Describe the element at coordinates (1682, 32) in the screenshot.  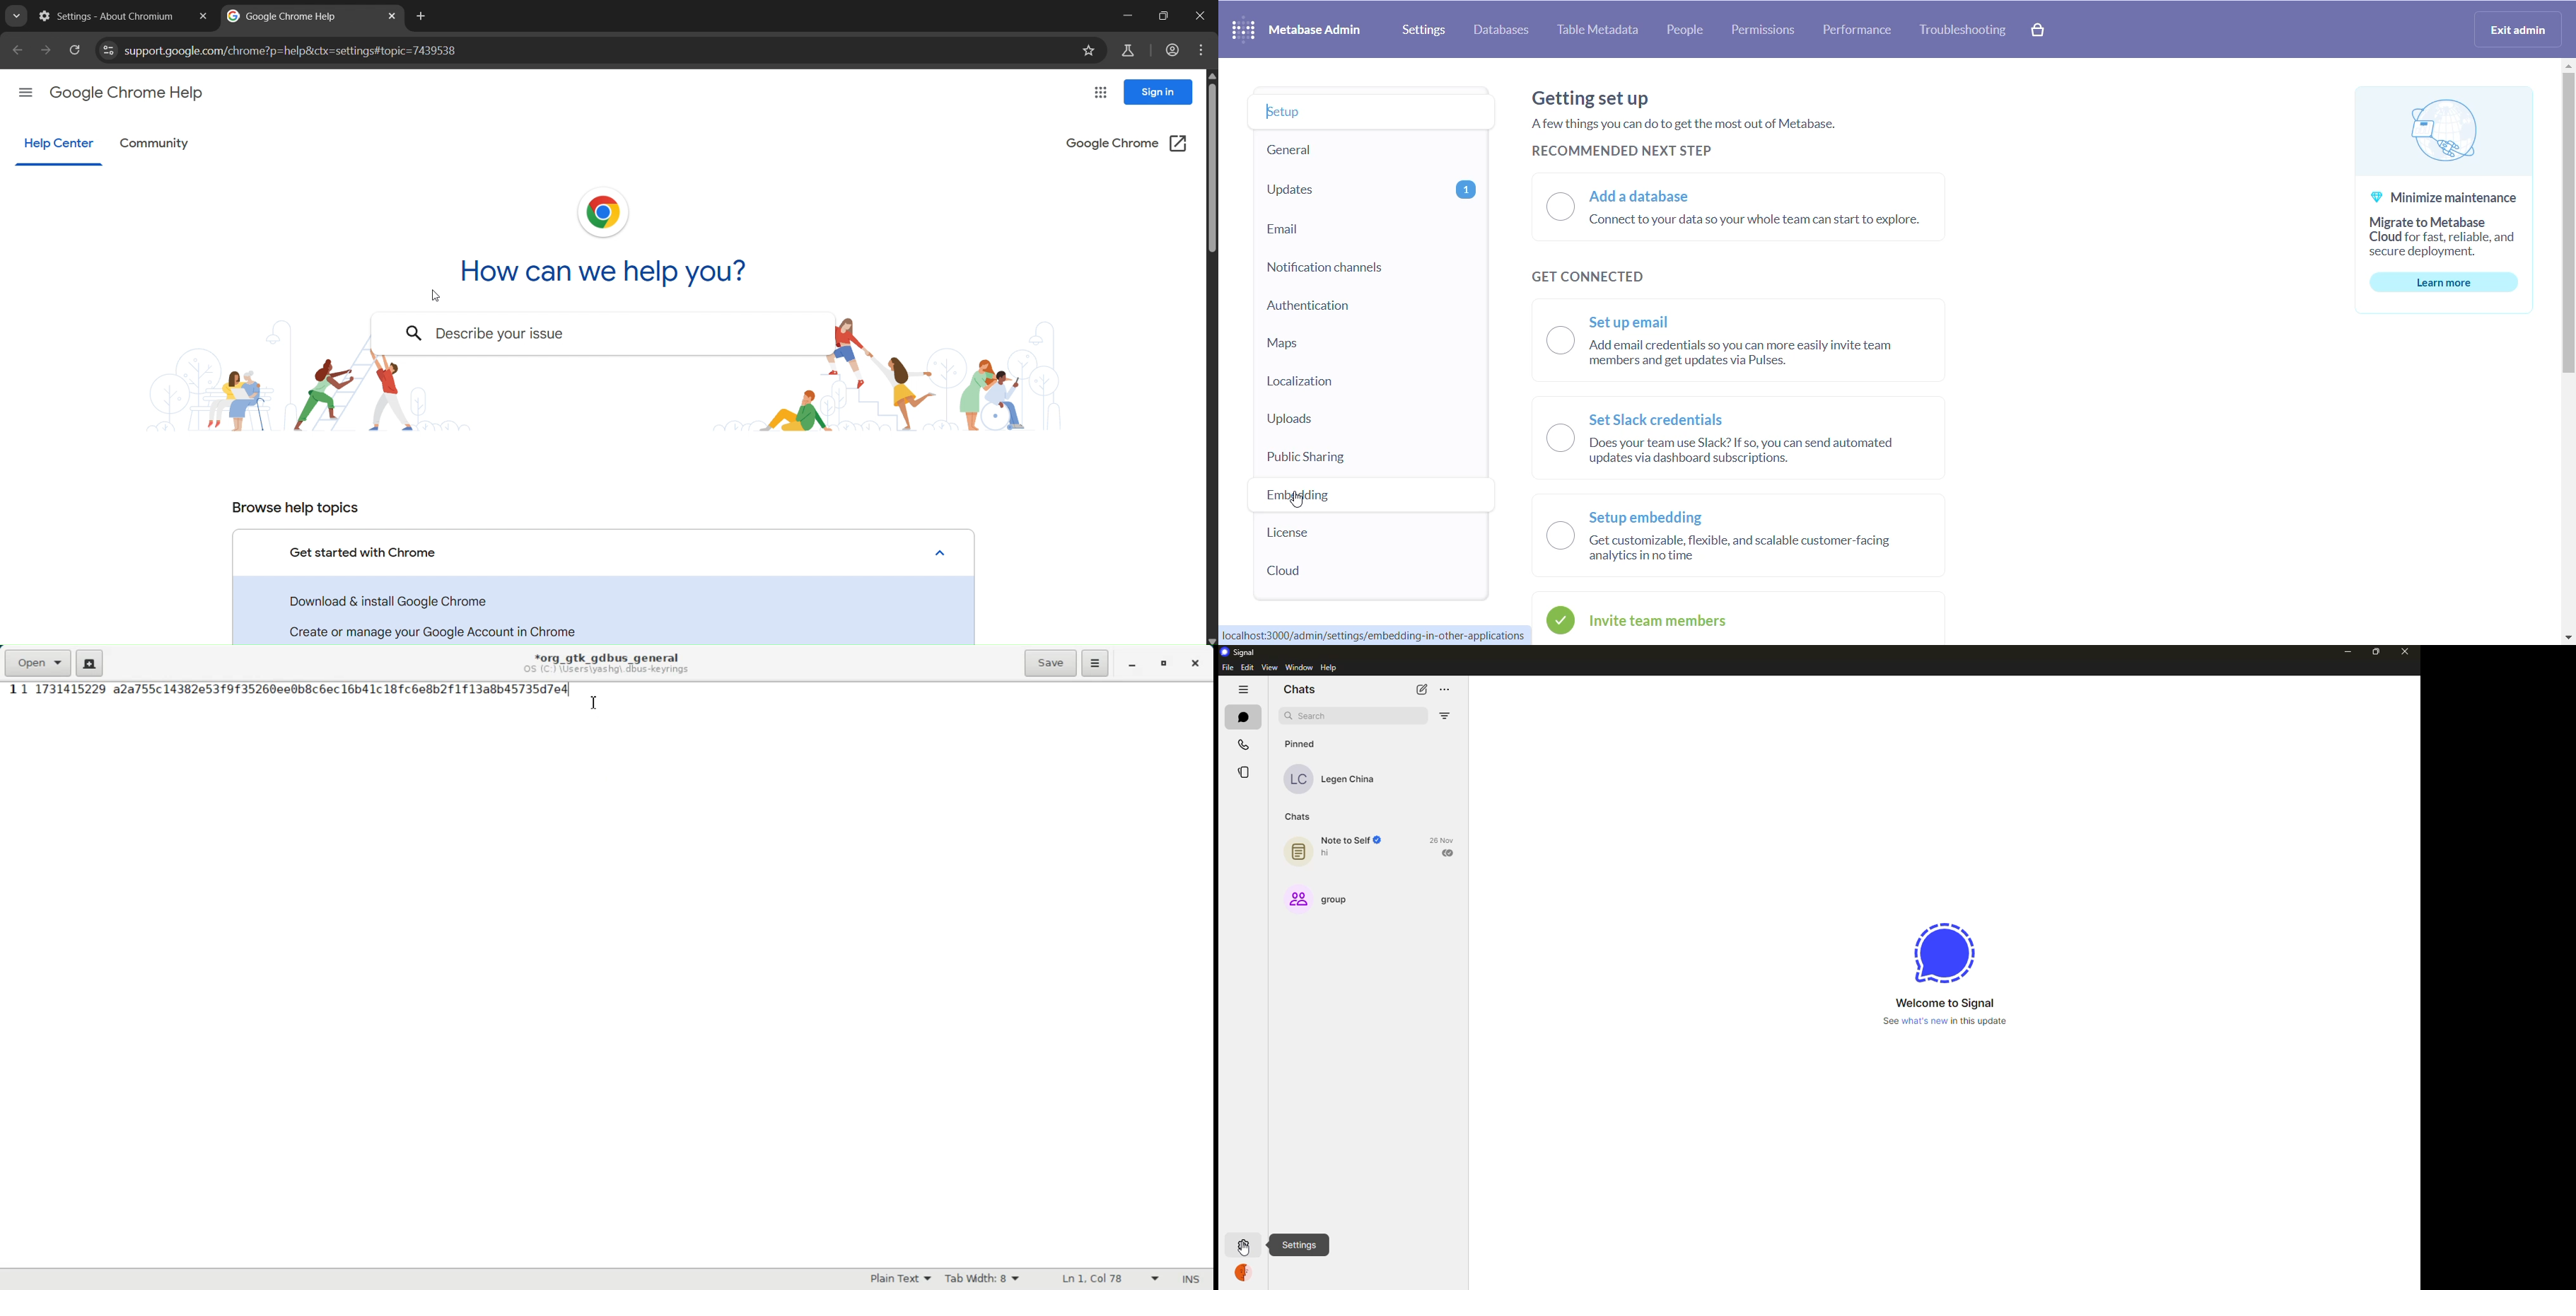
I see `people` at that location.